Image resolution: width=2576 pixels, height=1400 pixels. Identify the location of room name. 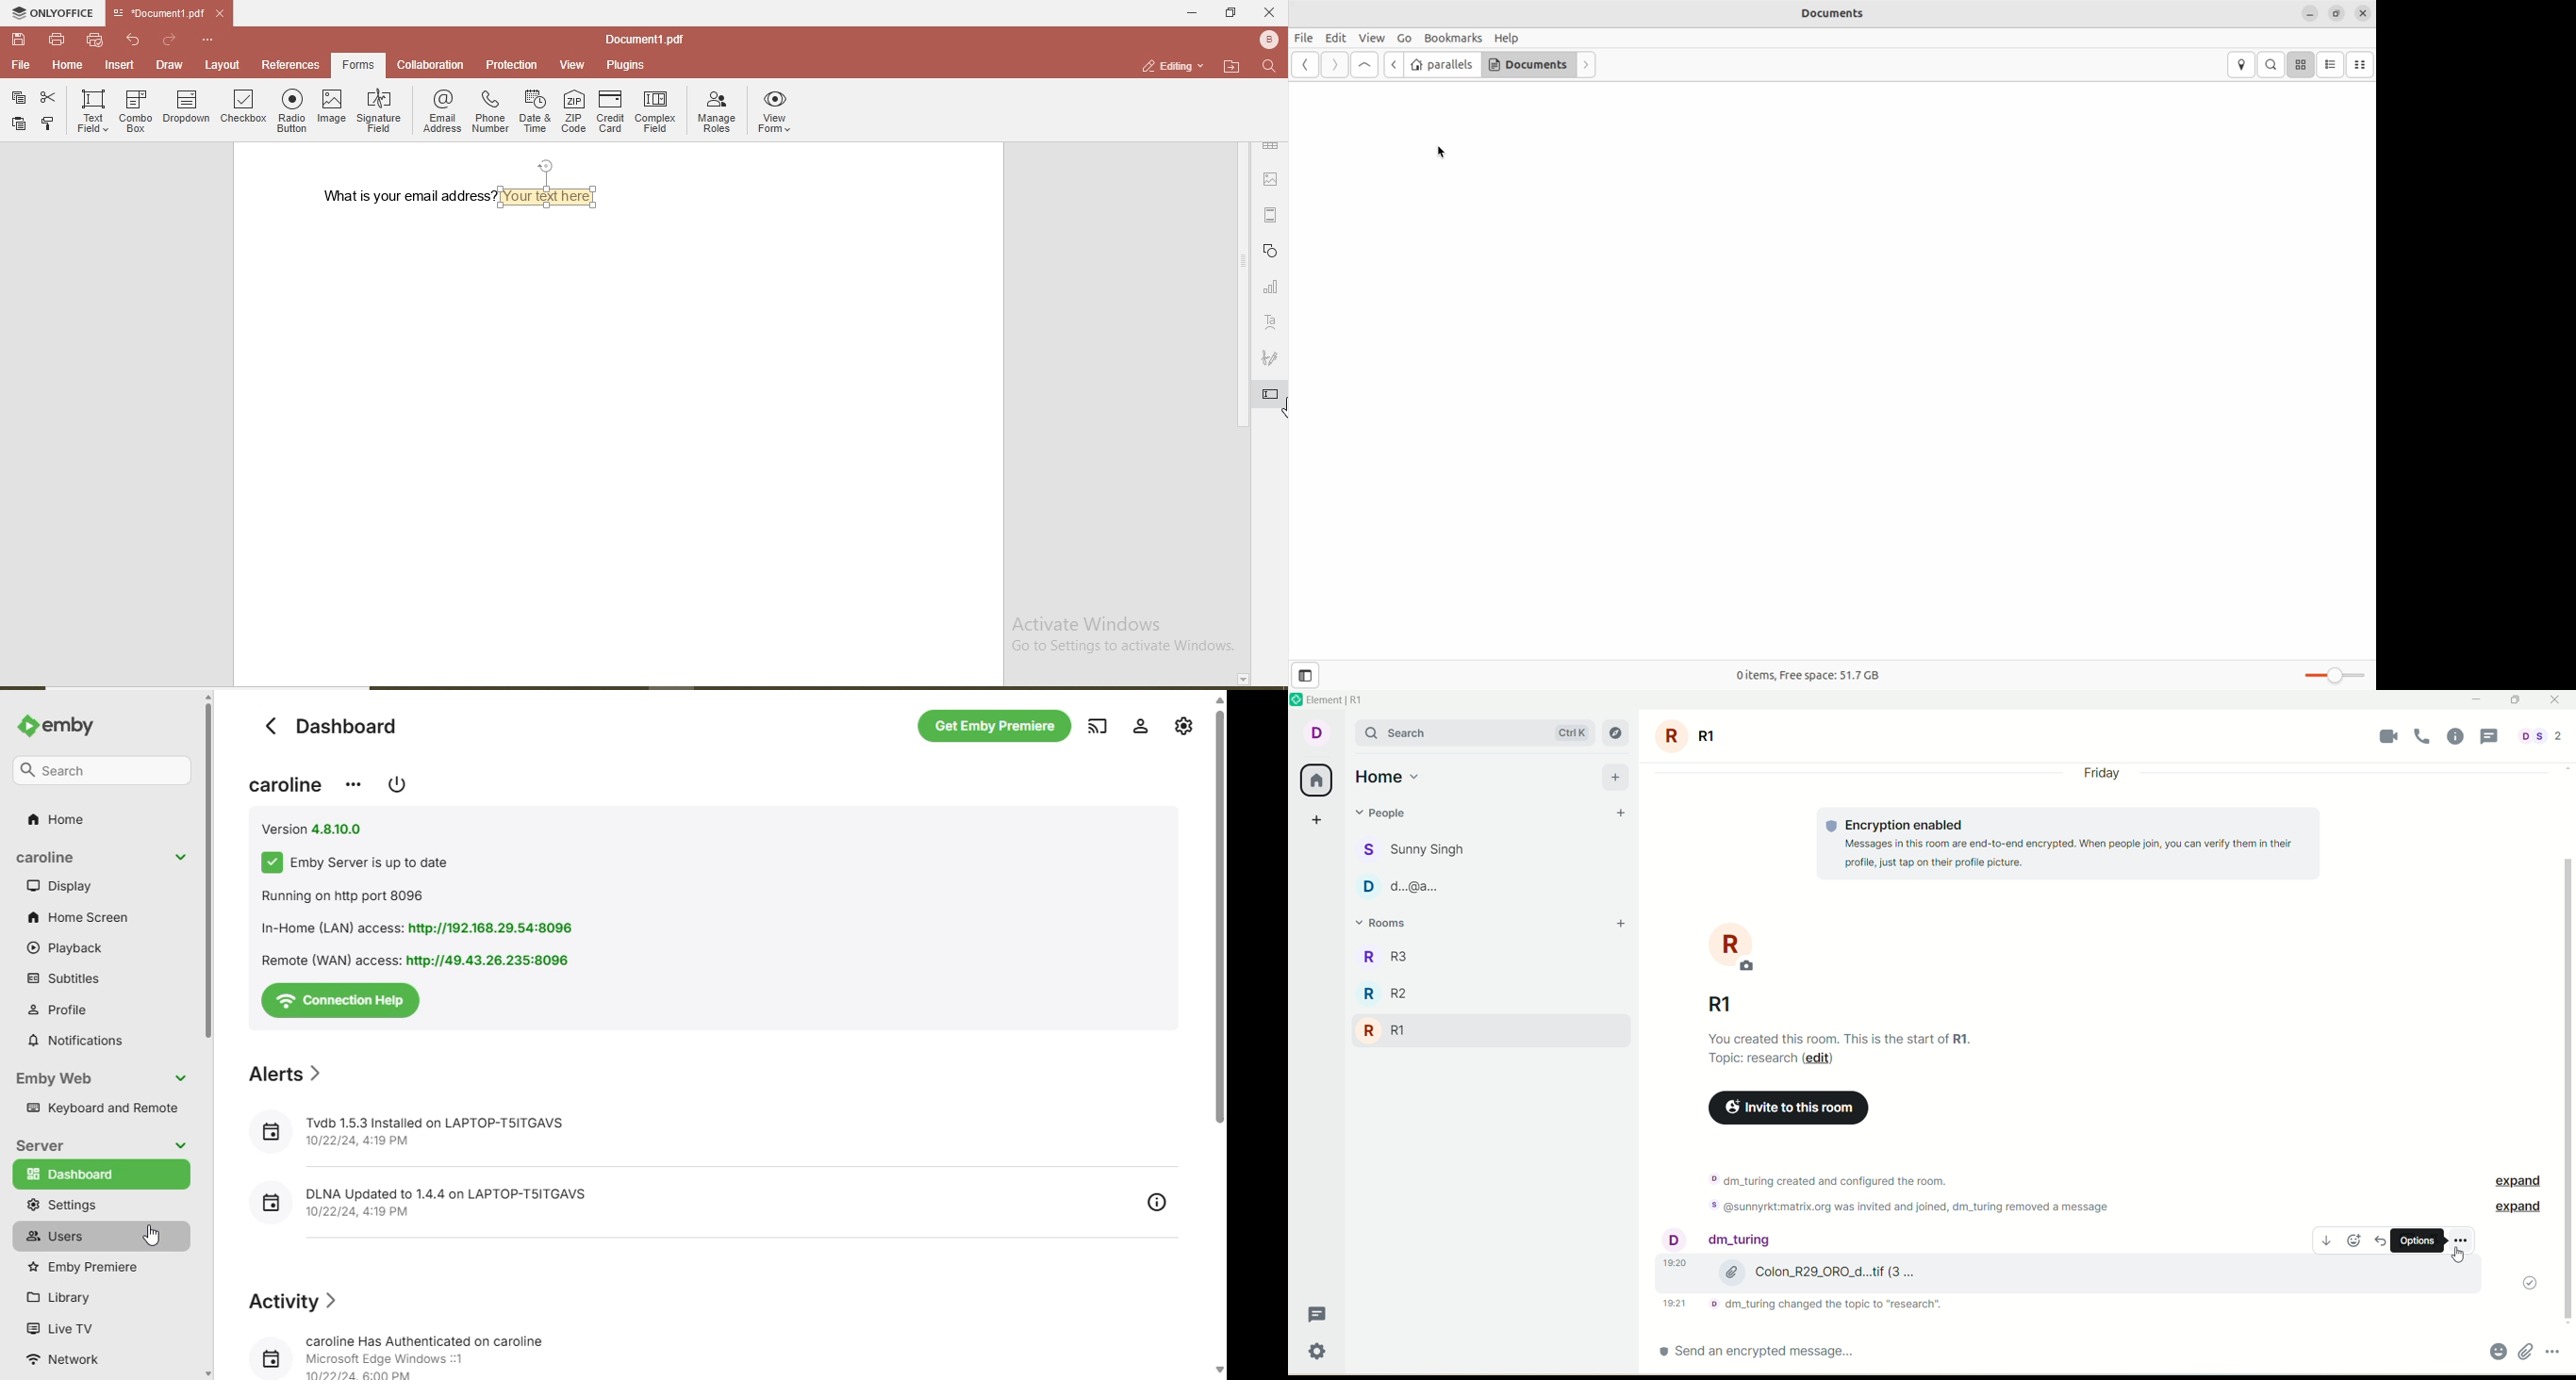
(1701, 735).